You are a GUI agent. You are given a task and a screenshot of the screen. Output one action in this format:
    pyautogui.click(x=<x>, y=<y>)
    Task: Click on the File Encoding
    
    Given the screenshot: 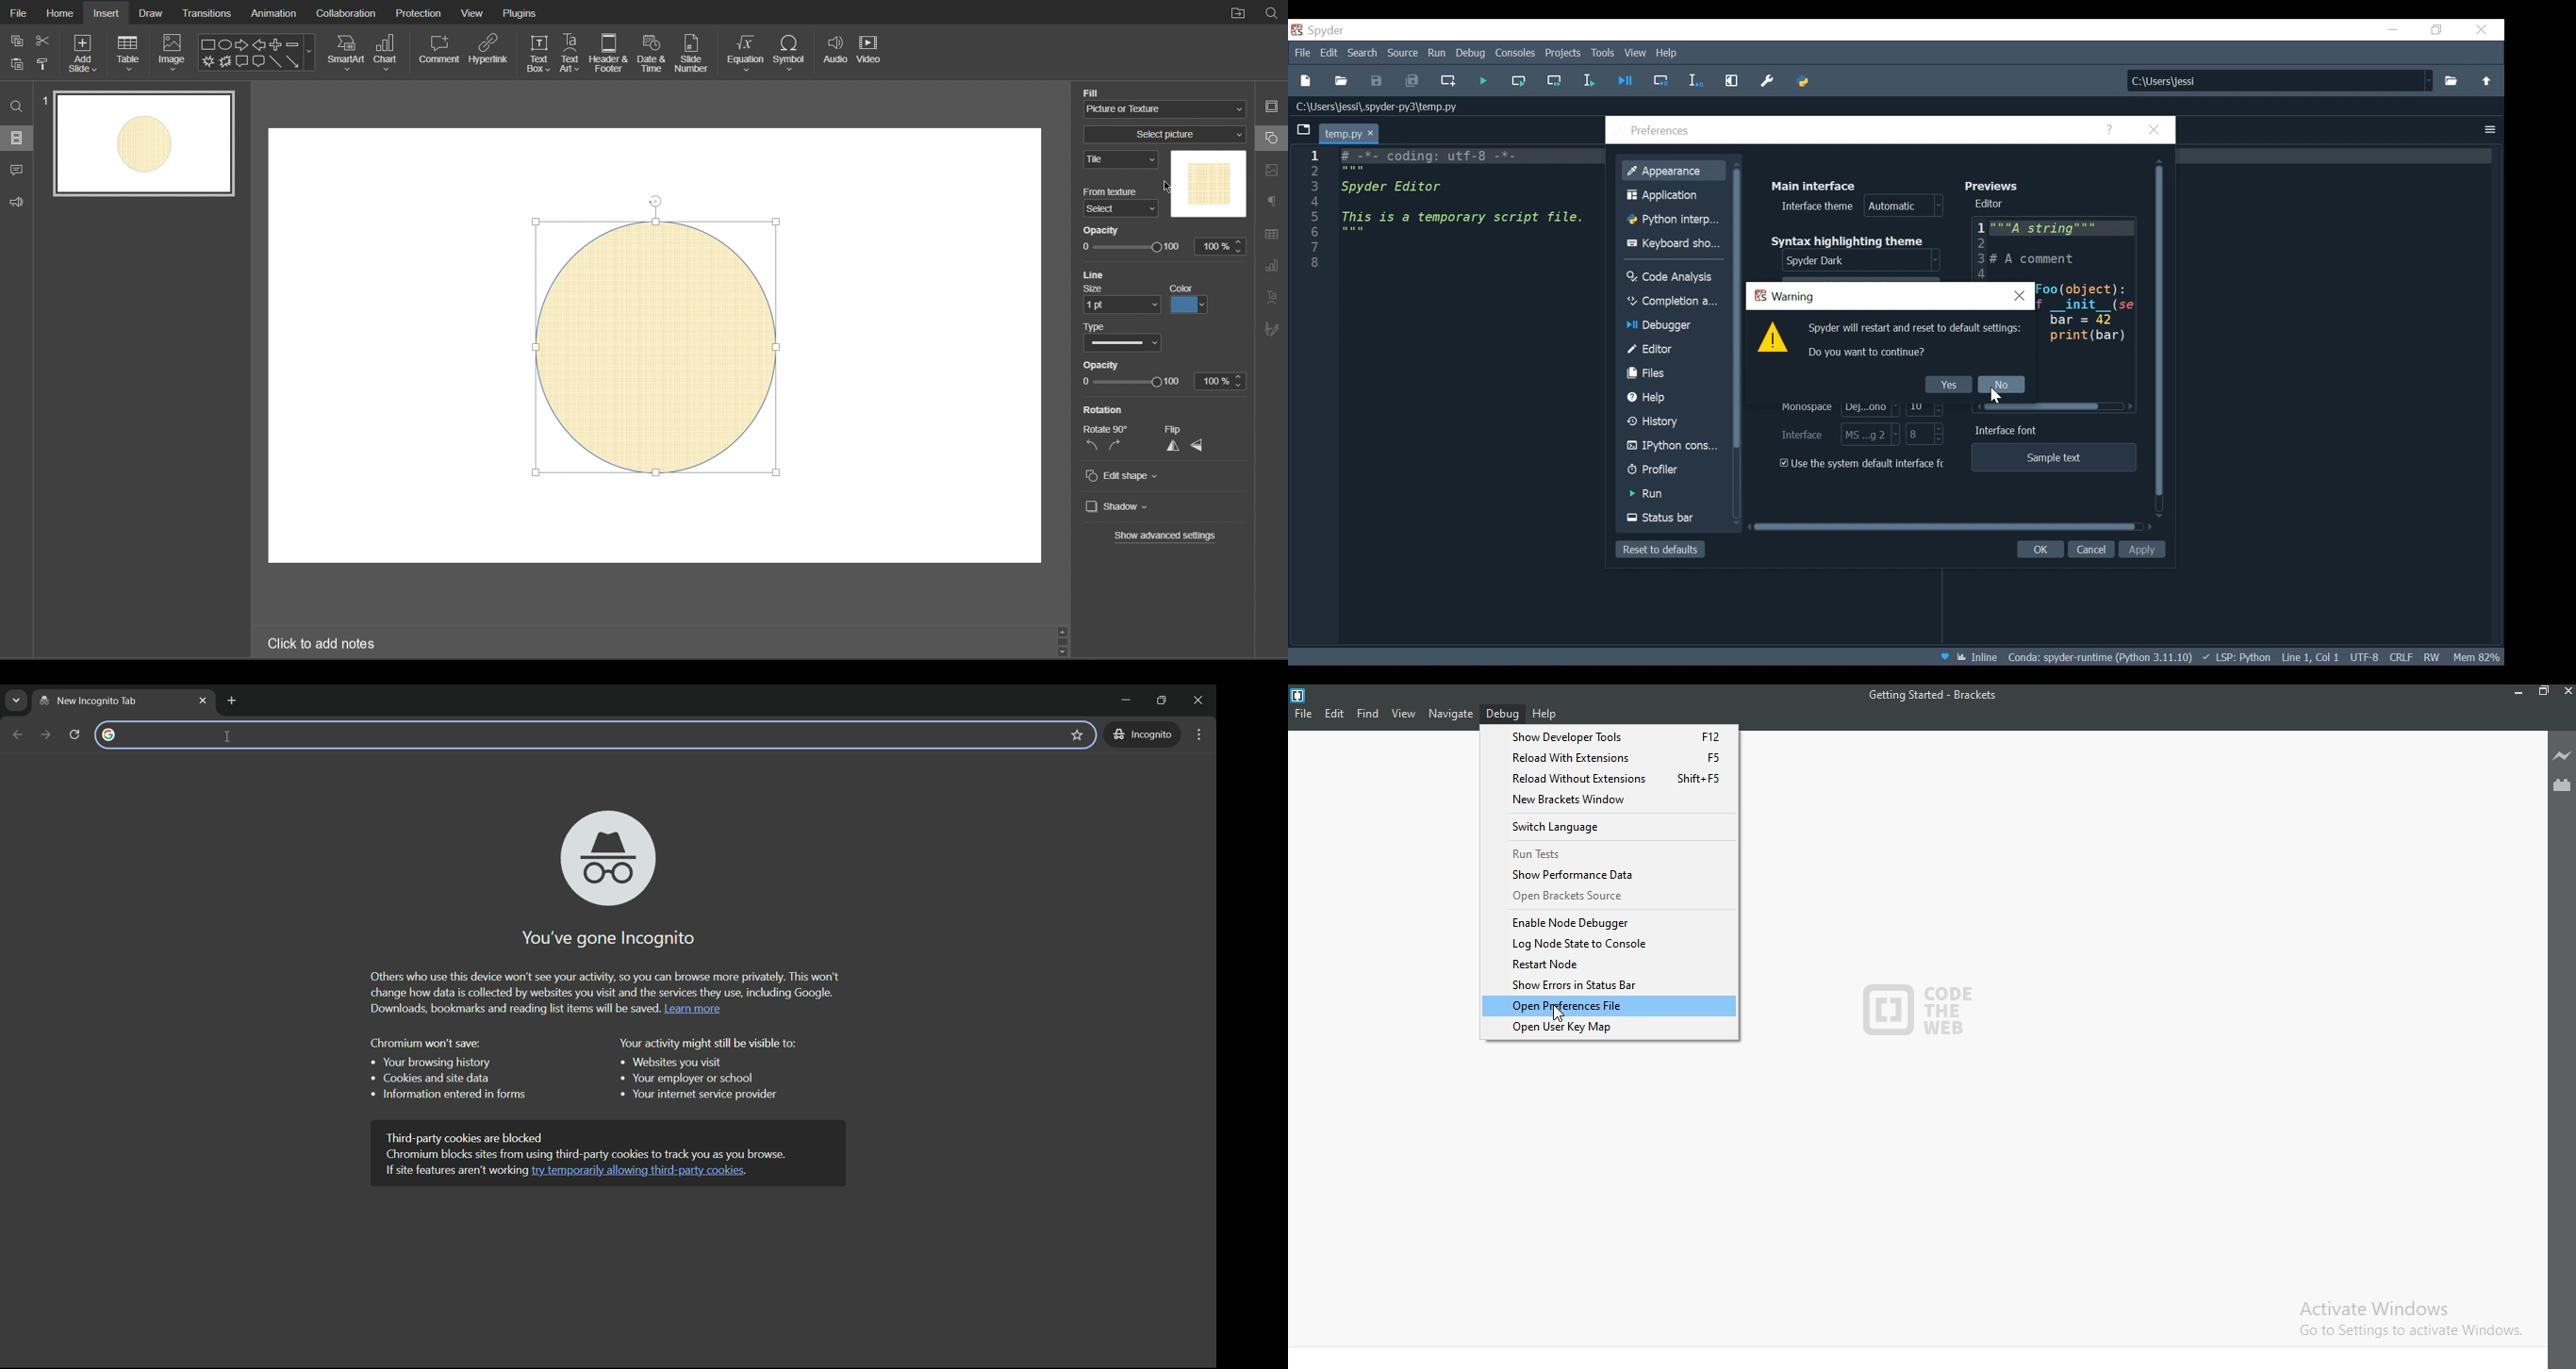 What is the action you would take?
    pyautogui.click(x=2364, y=657)
    